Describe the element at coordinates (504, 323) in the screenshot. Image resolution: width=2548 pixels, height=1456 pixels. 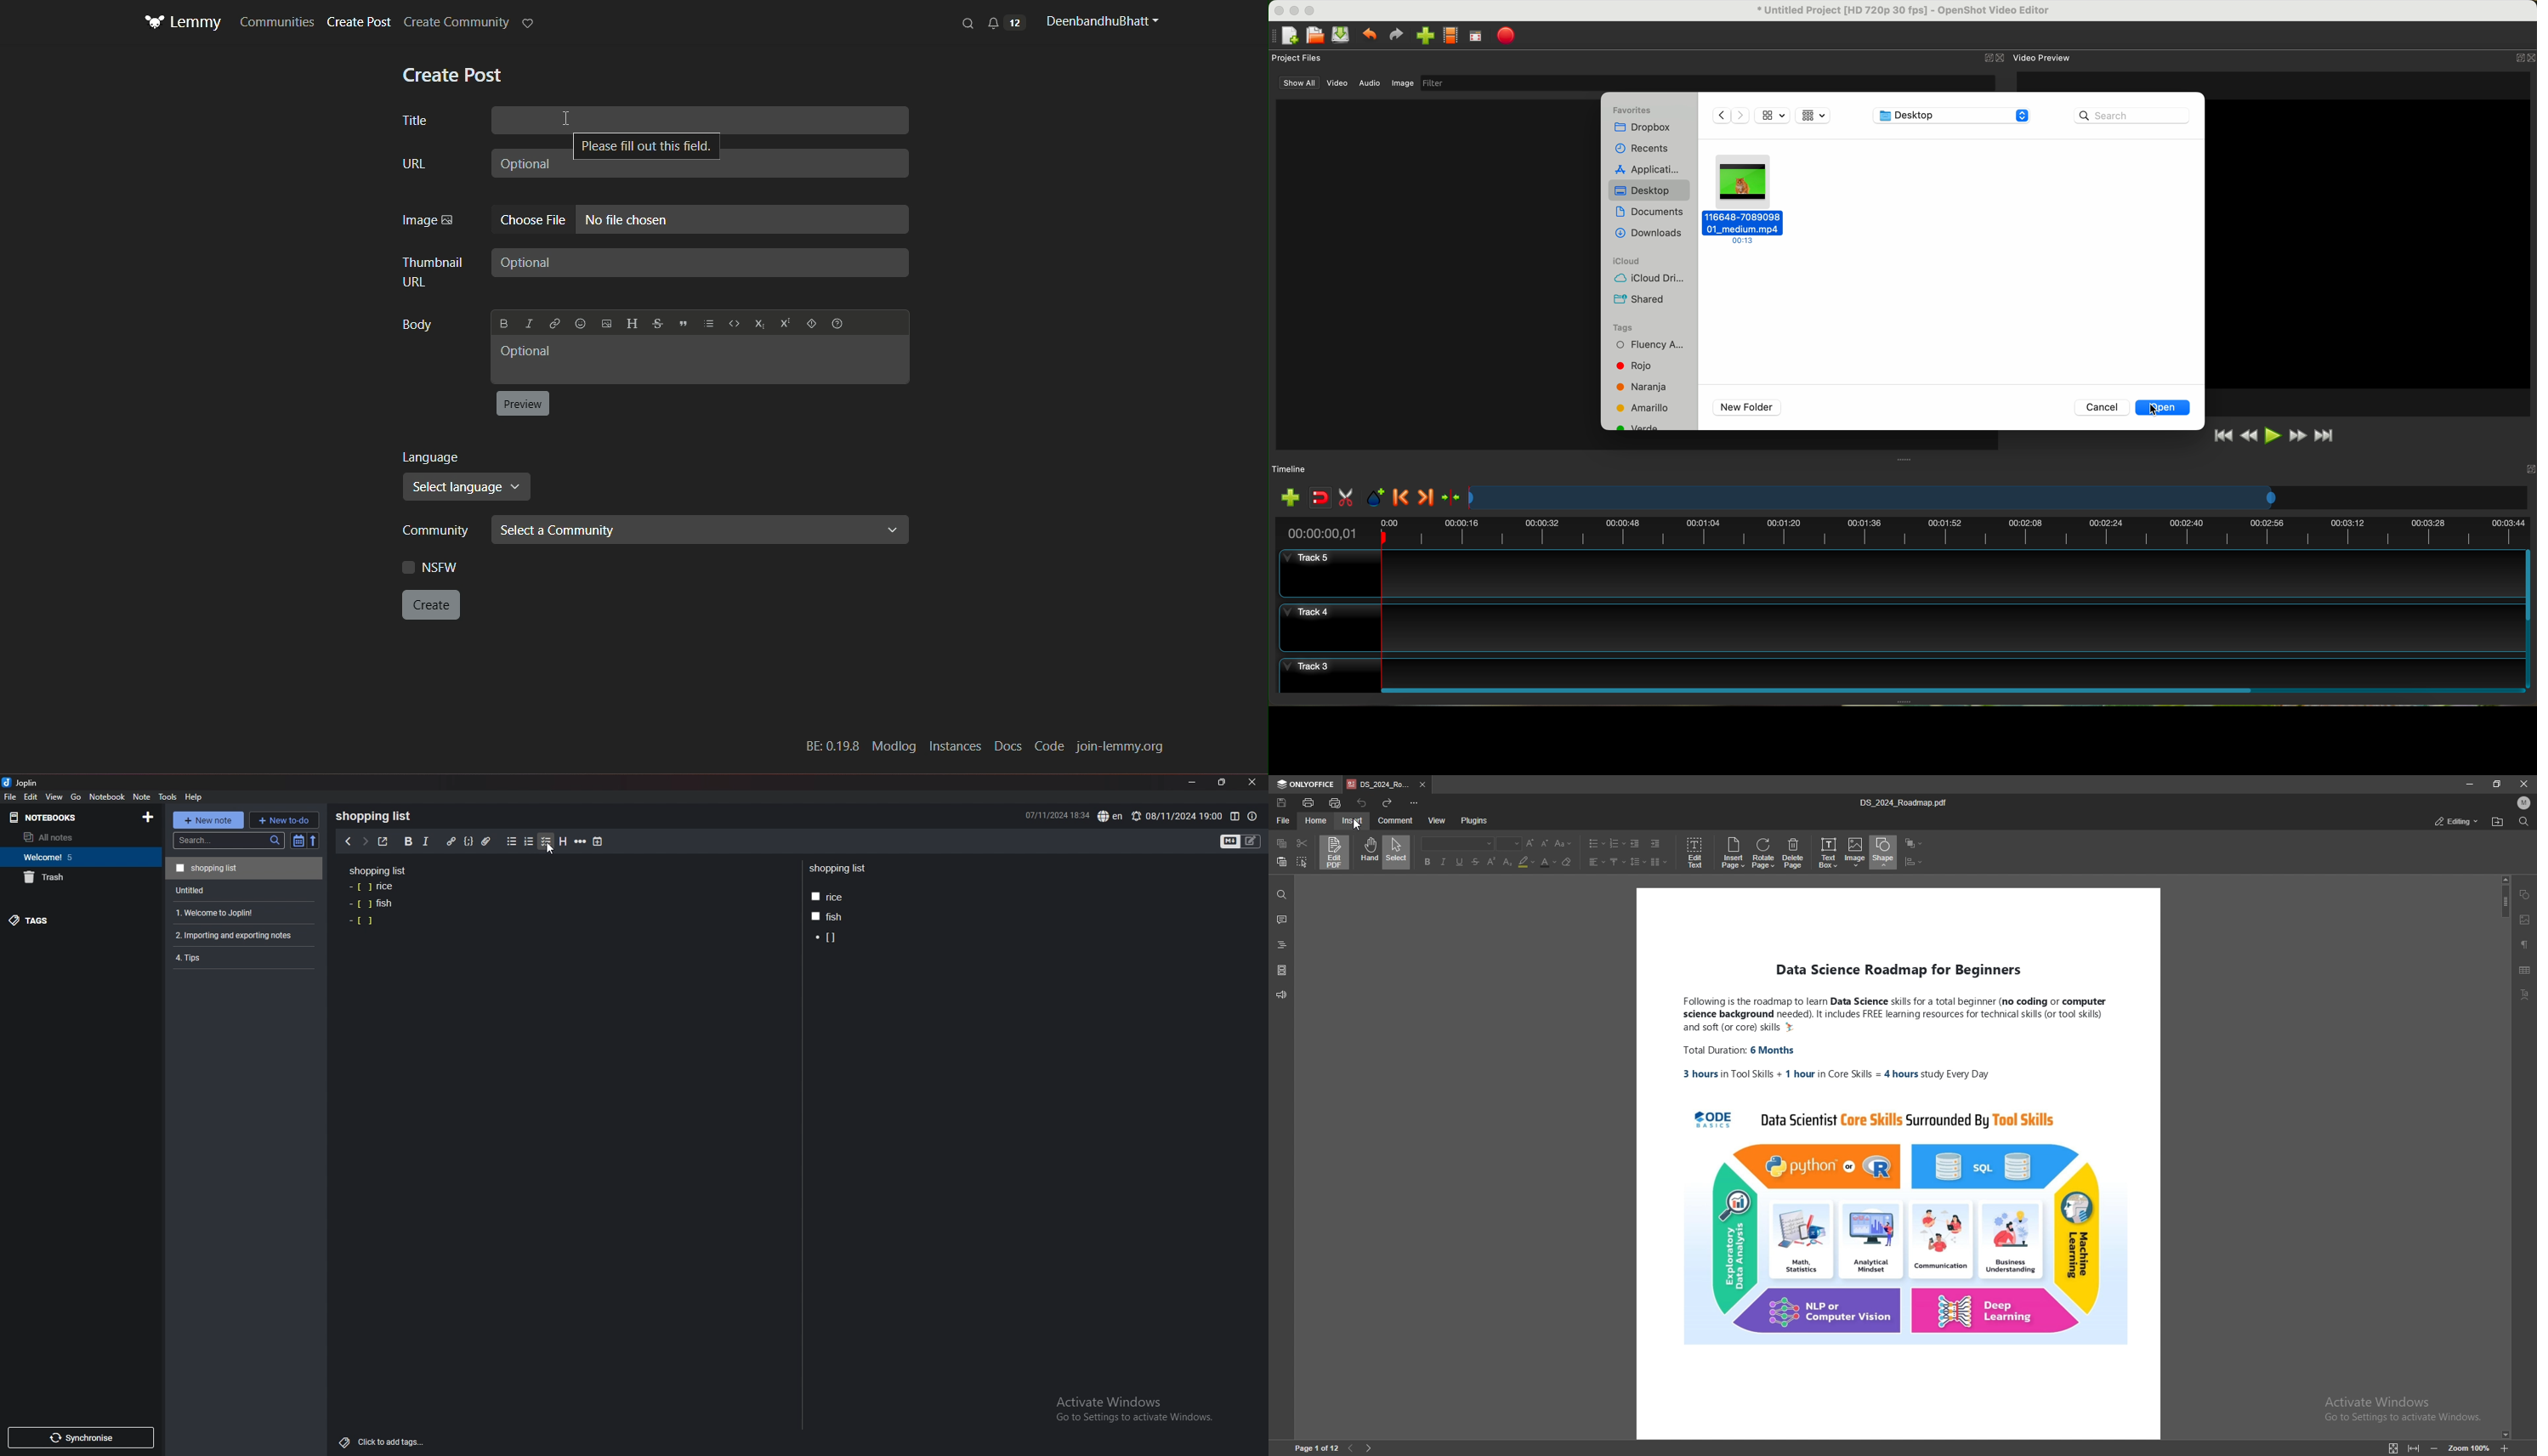
I see `Bold` at that location.